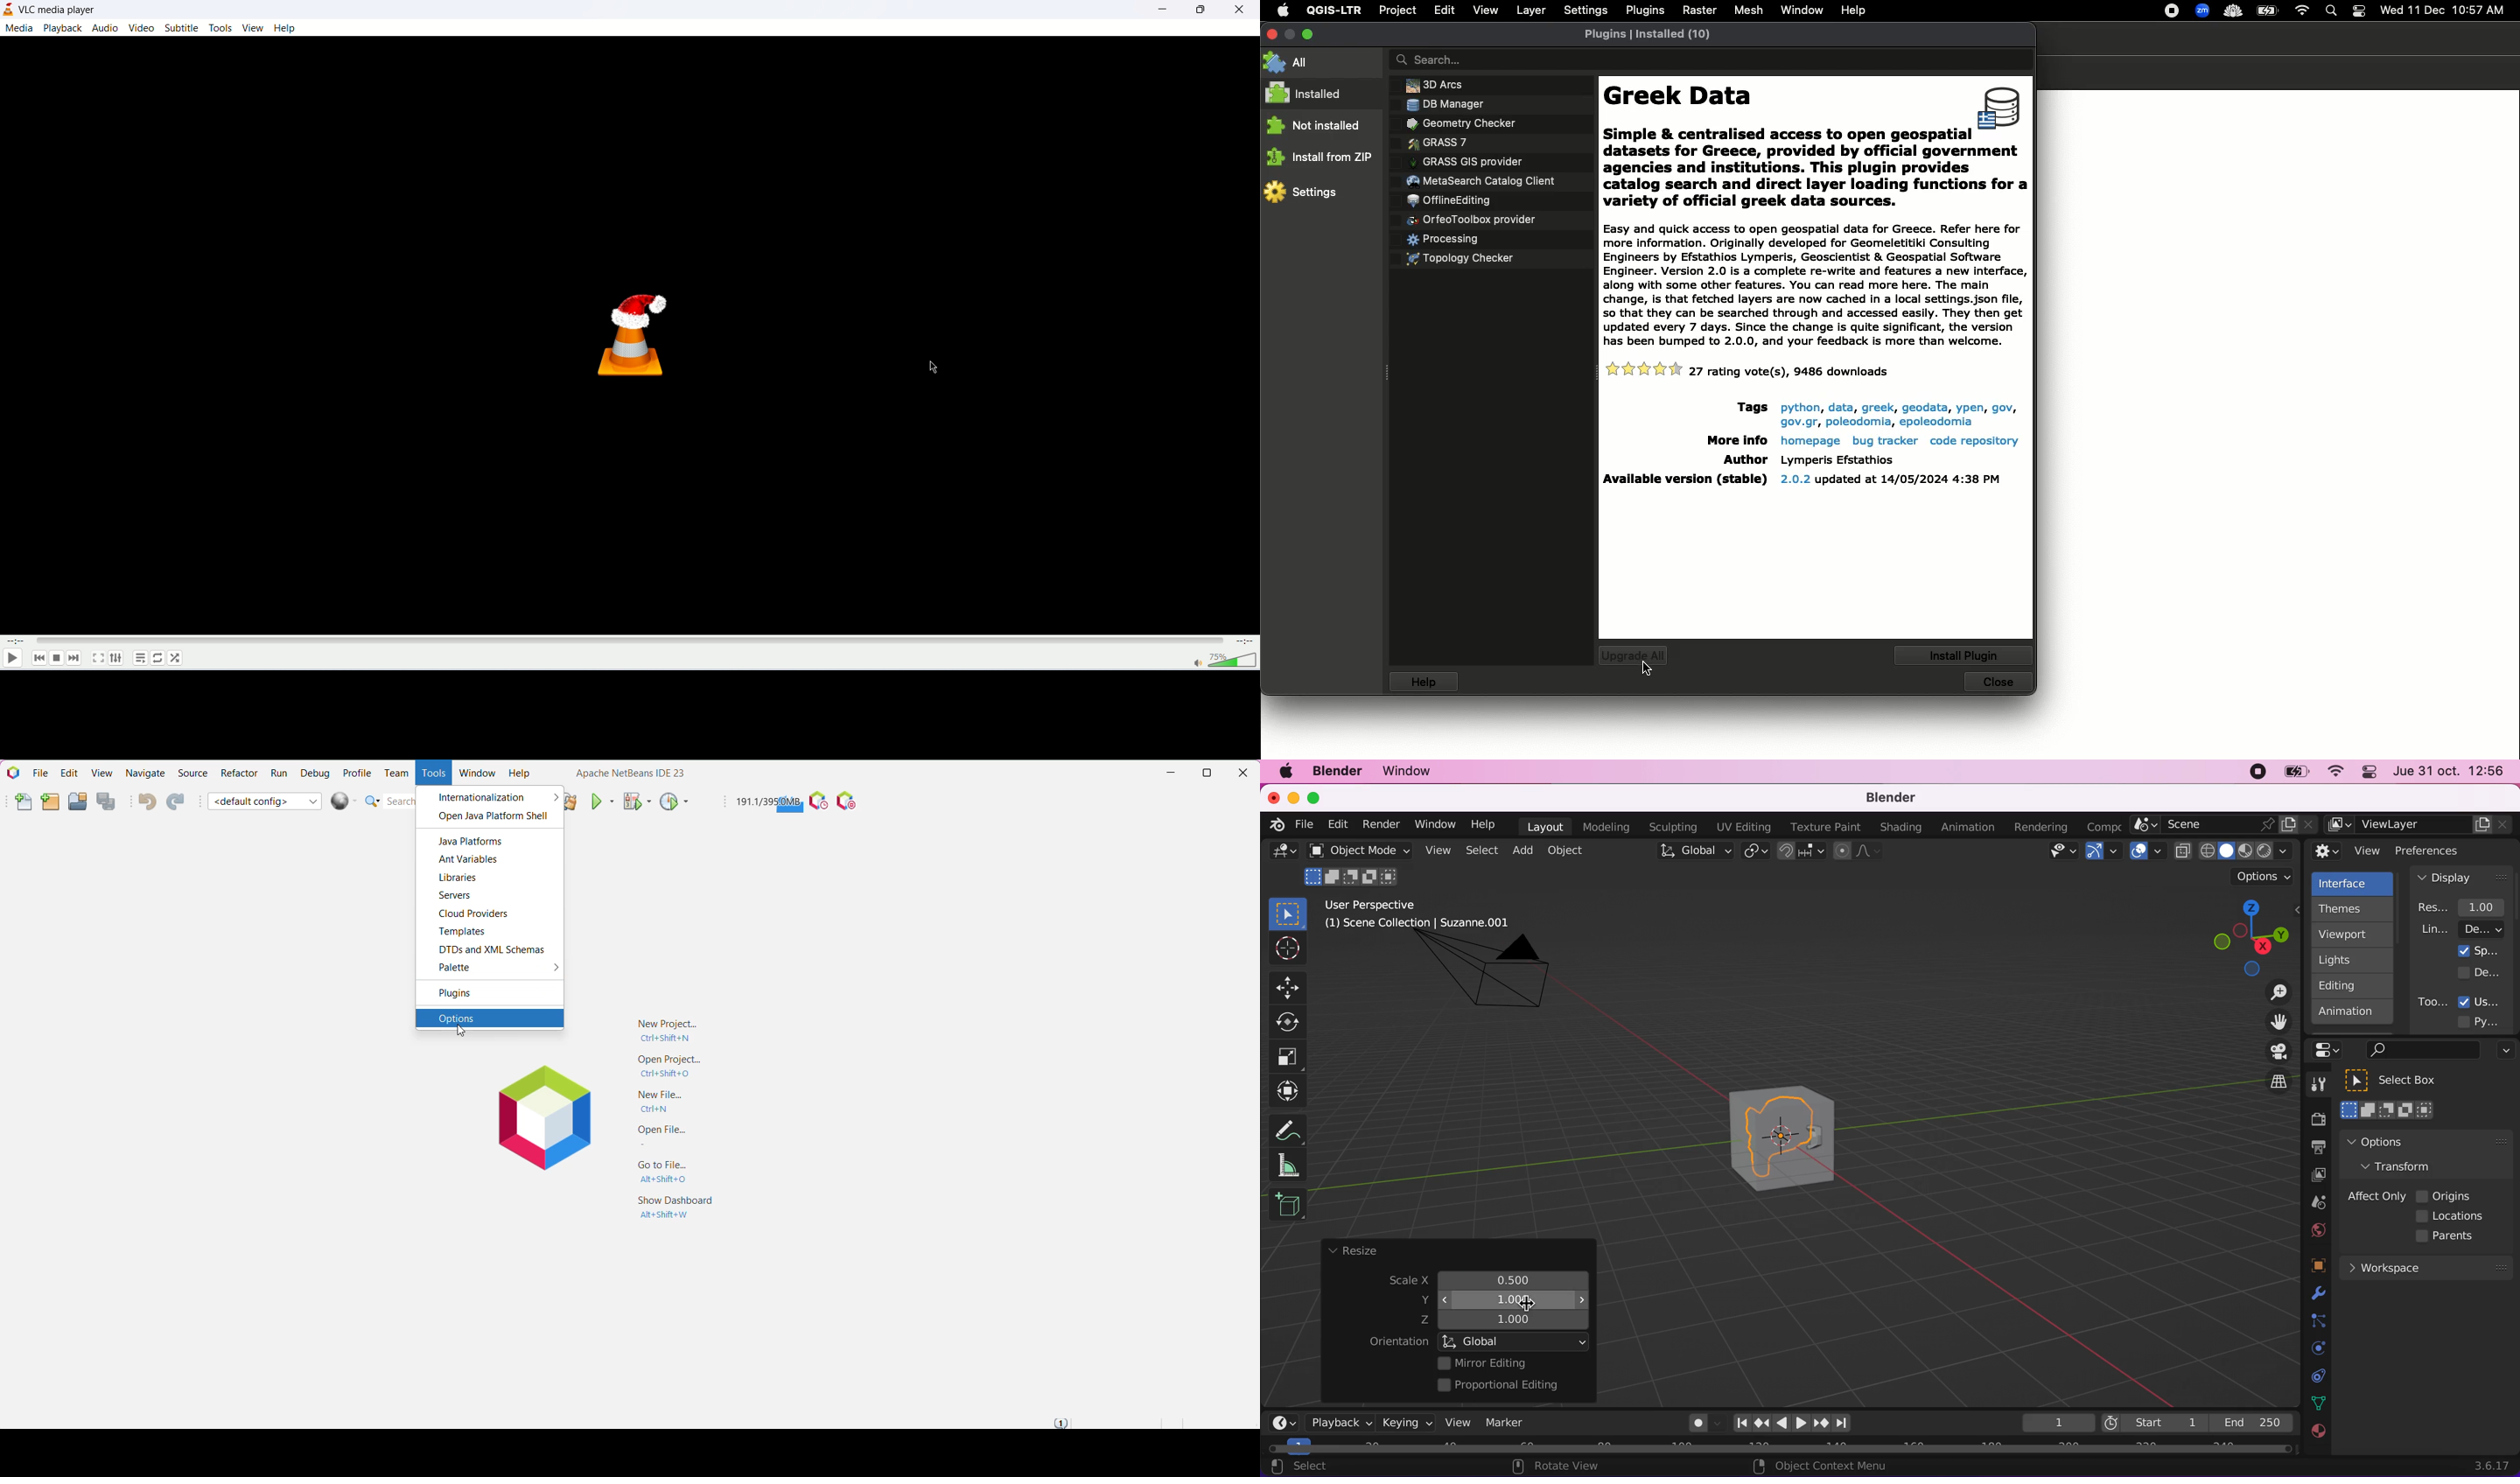 The height and width of the screenshot is (1484, 2520). What do you see at coordinates (253, 28) in the screenshot?
I see `view` at bounding box center [253, 28].